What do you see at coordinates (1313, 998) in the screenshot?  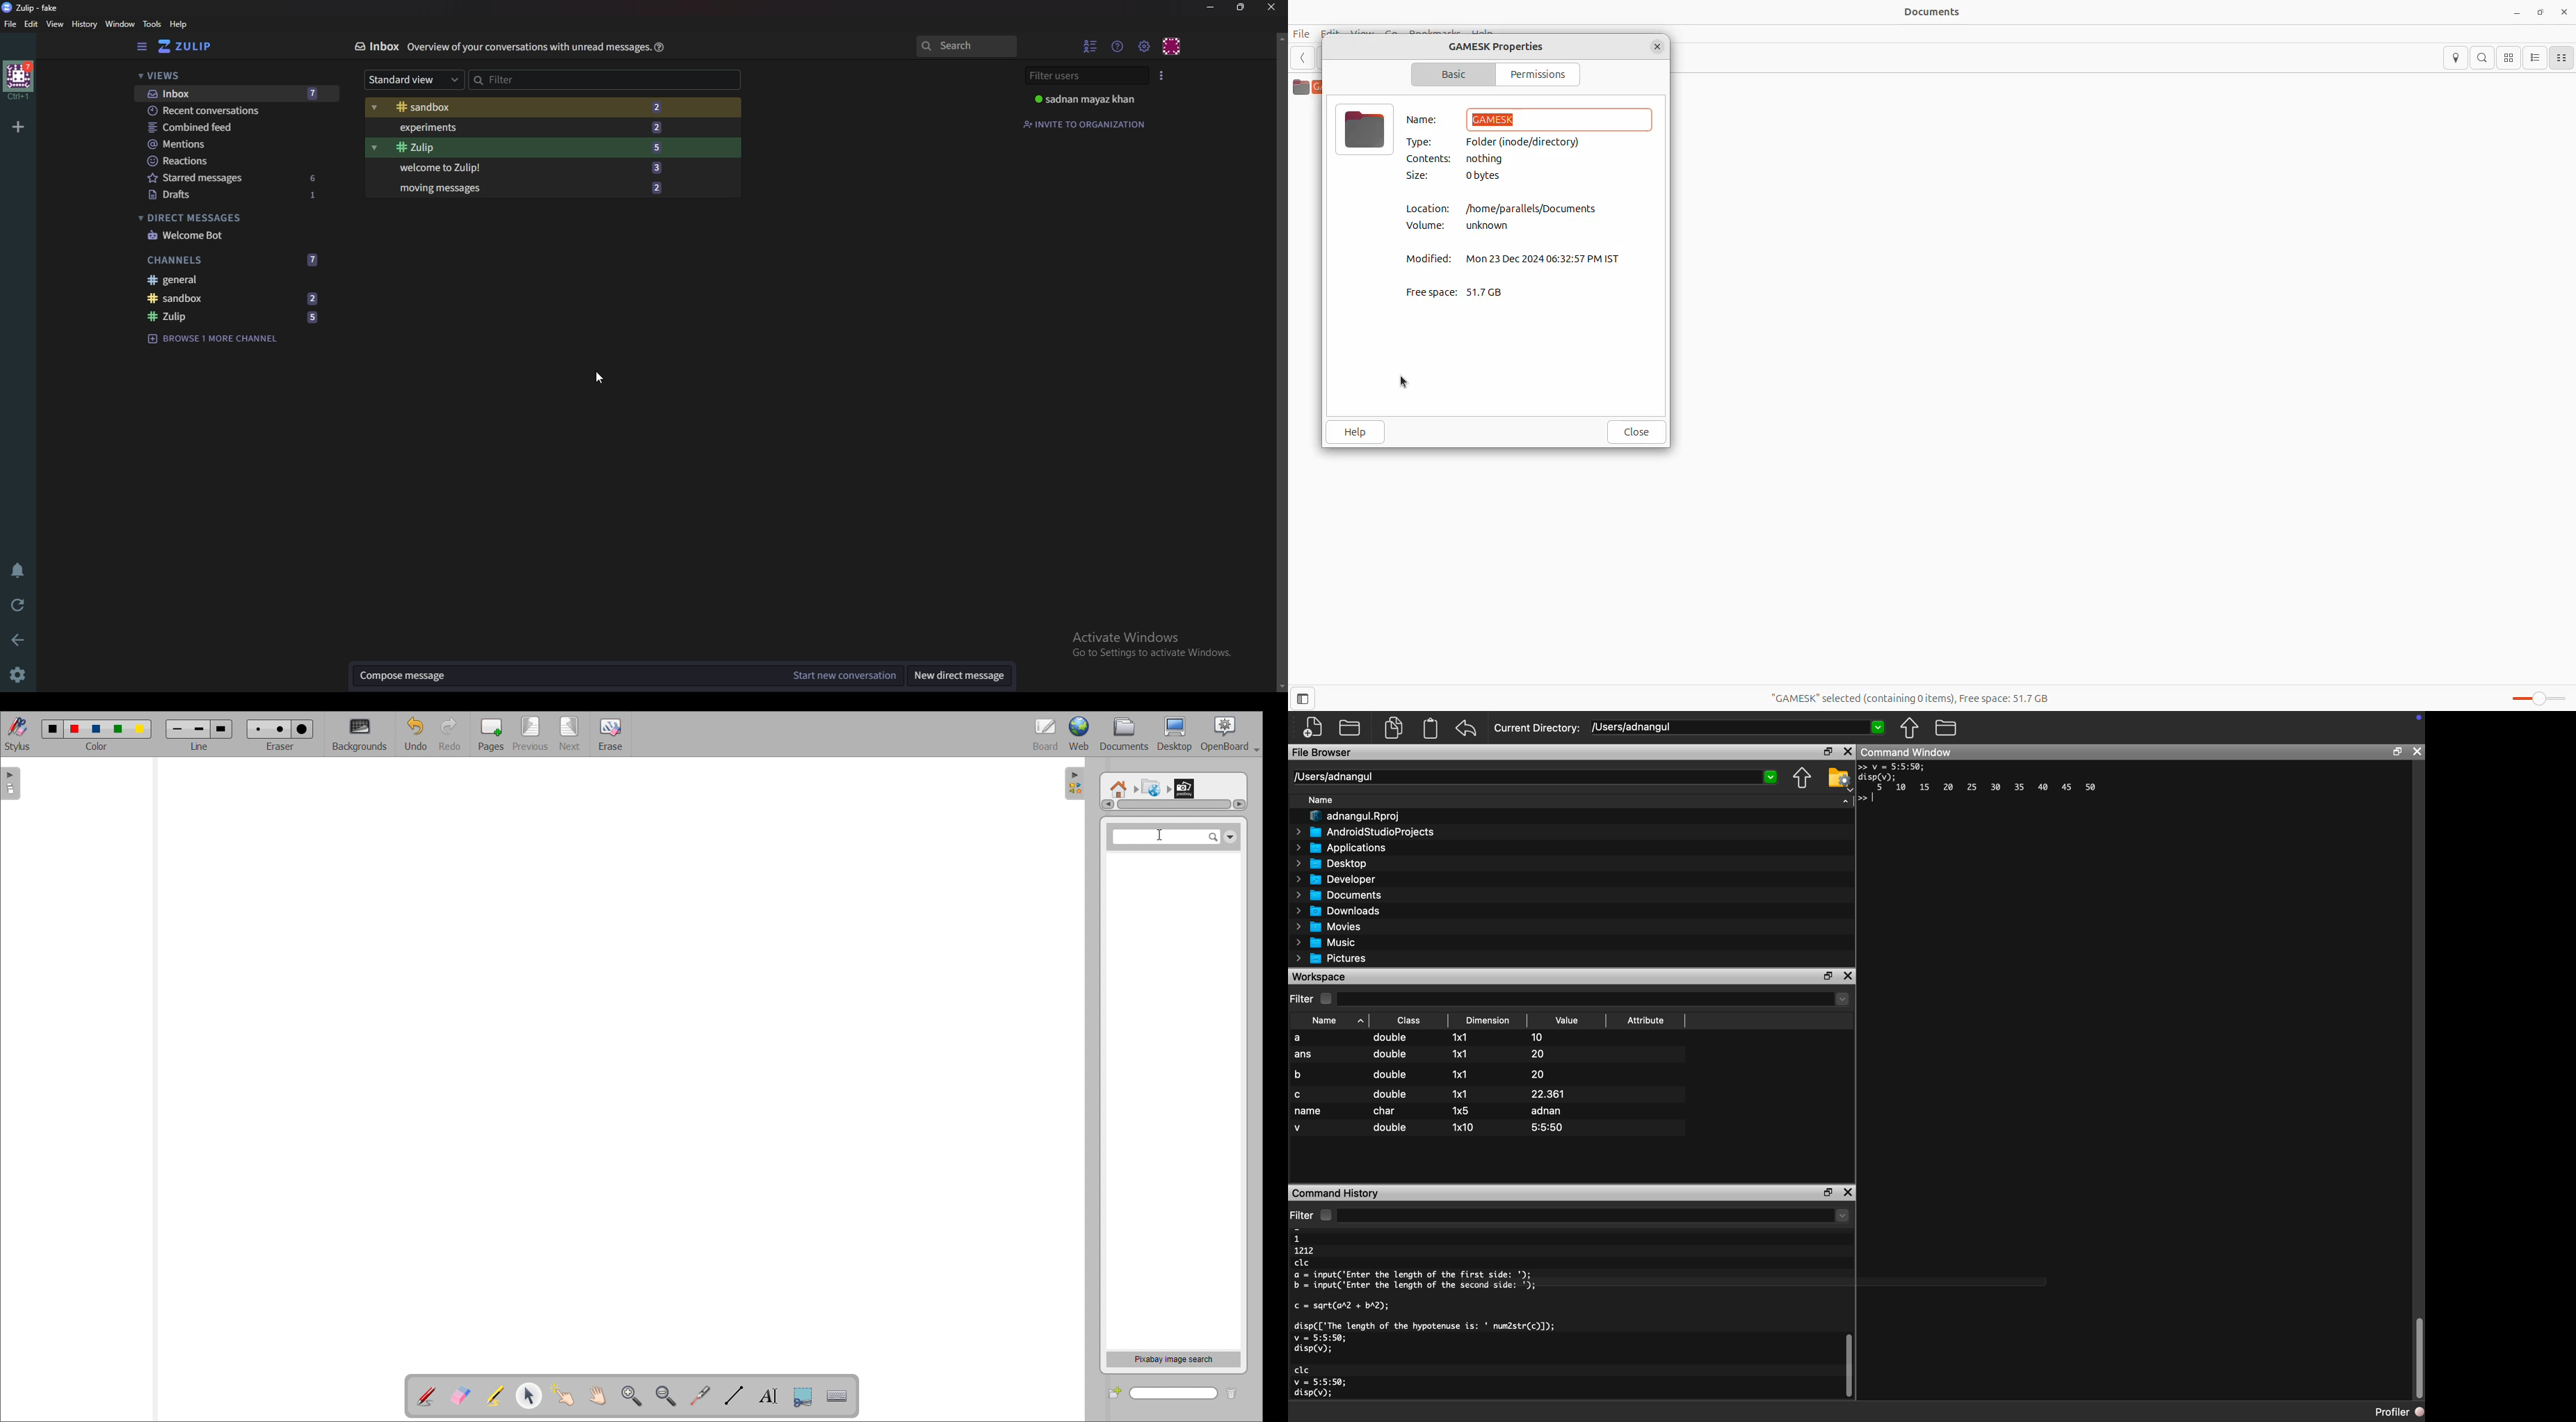 I see `Filter` at bounding box center [1313, 998].